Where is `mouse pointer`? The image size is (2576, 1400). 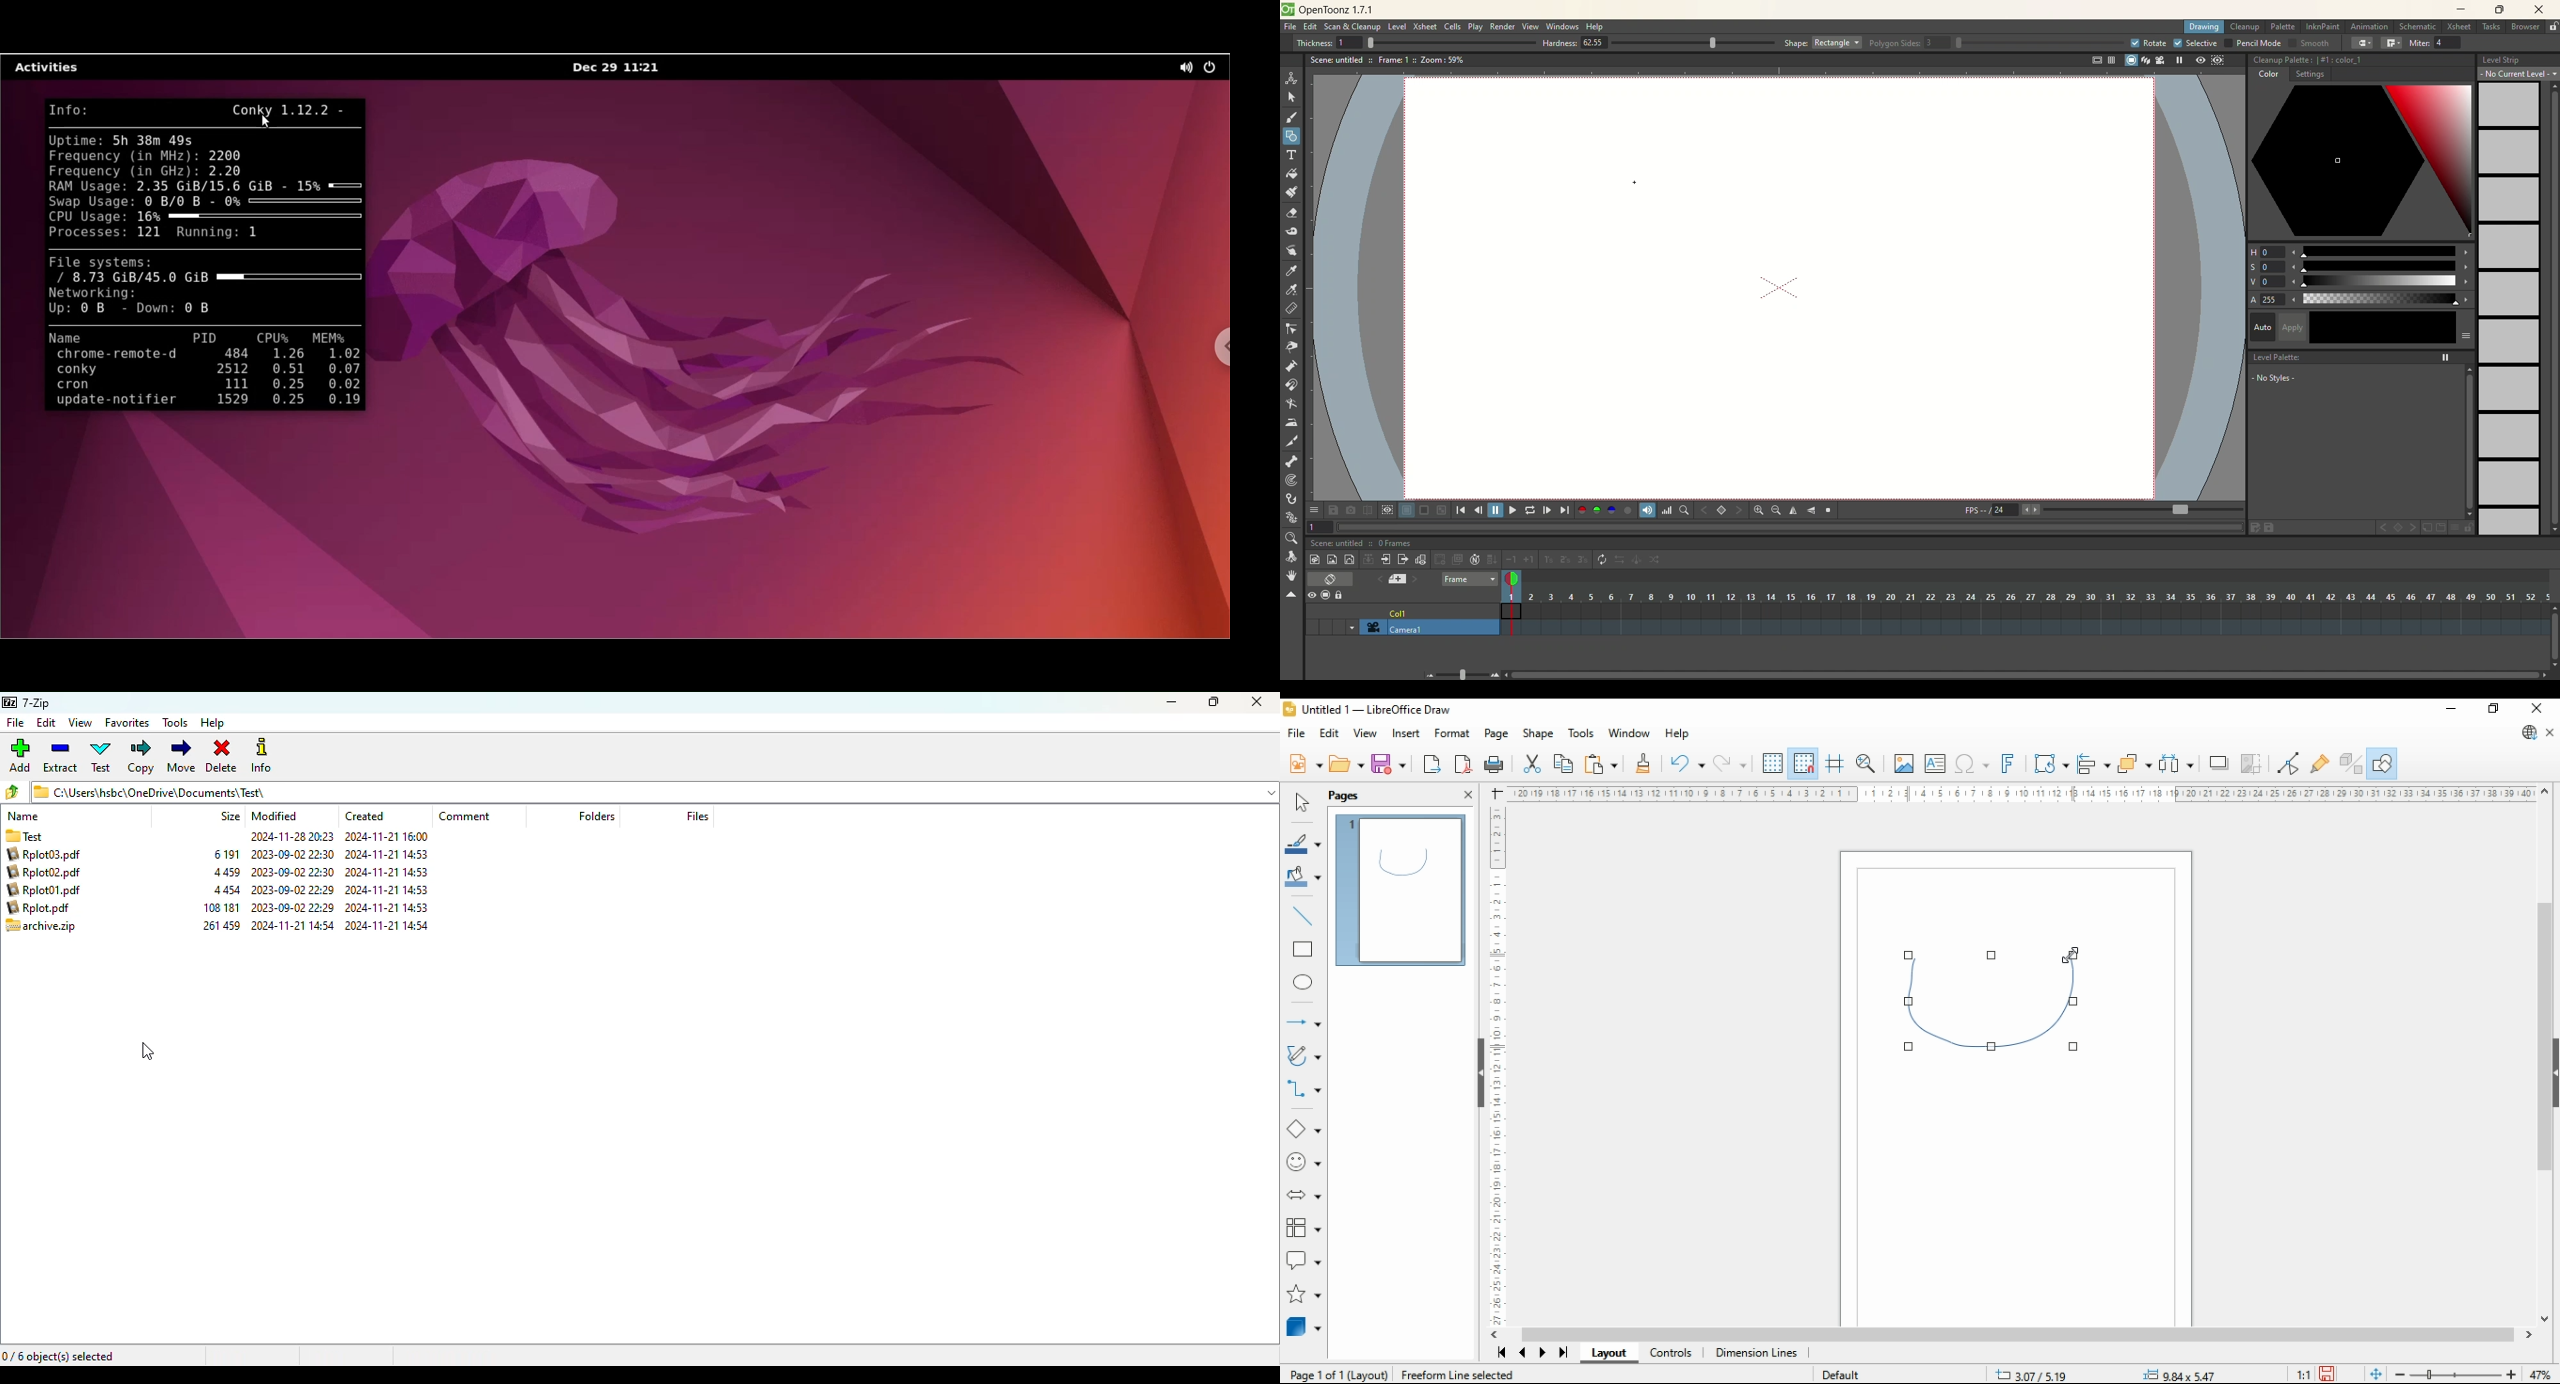
mouse pointer is located at coordinates (2071, 955).